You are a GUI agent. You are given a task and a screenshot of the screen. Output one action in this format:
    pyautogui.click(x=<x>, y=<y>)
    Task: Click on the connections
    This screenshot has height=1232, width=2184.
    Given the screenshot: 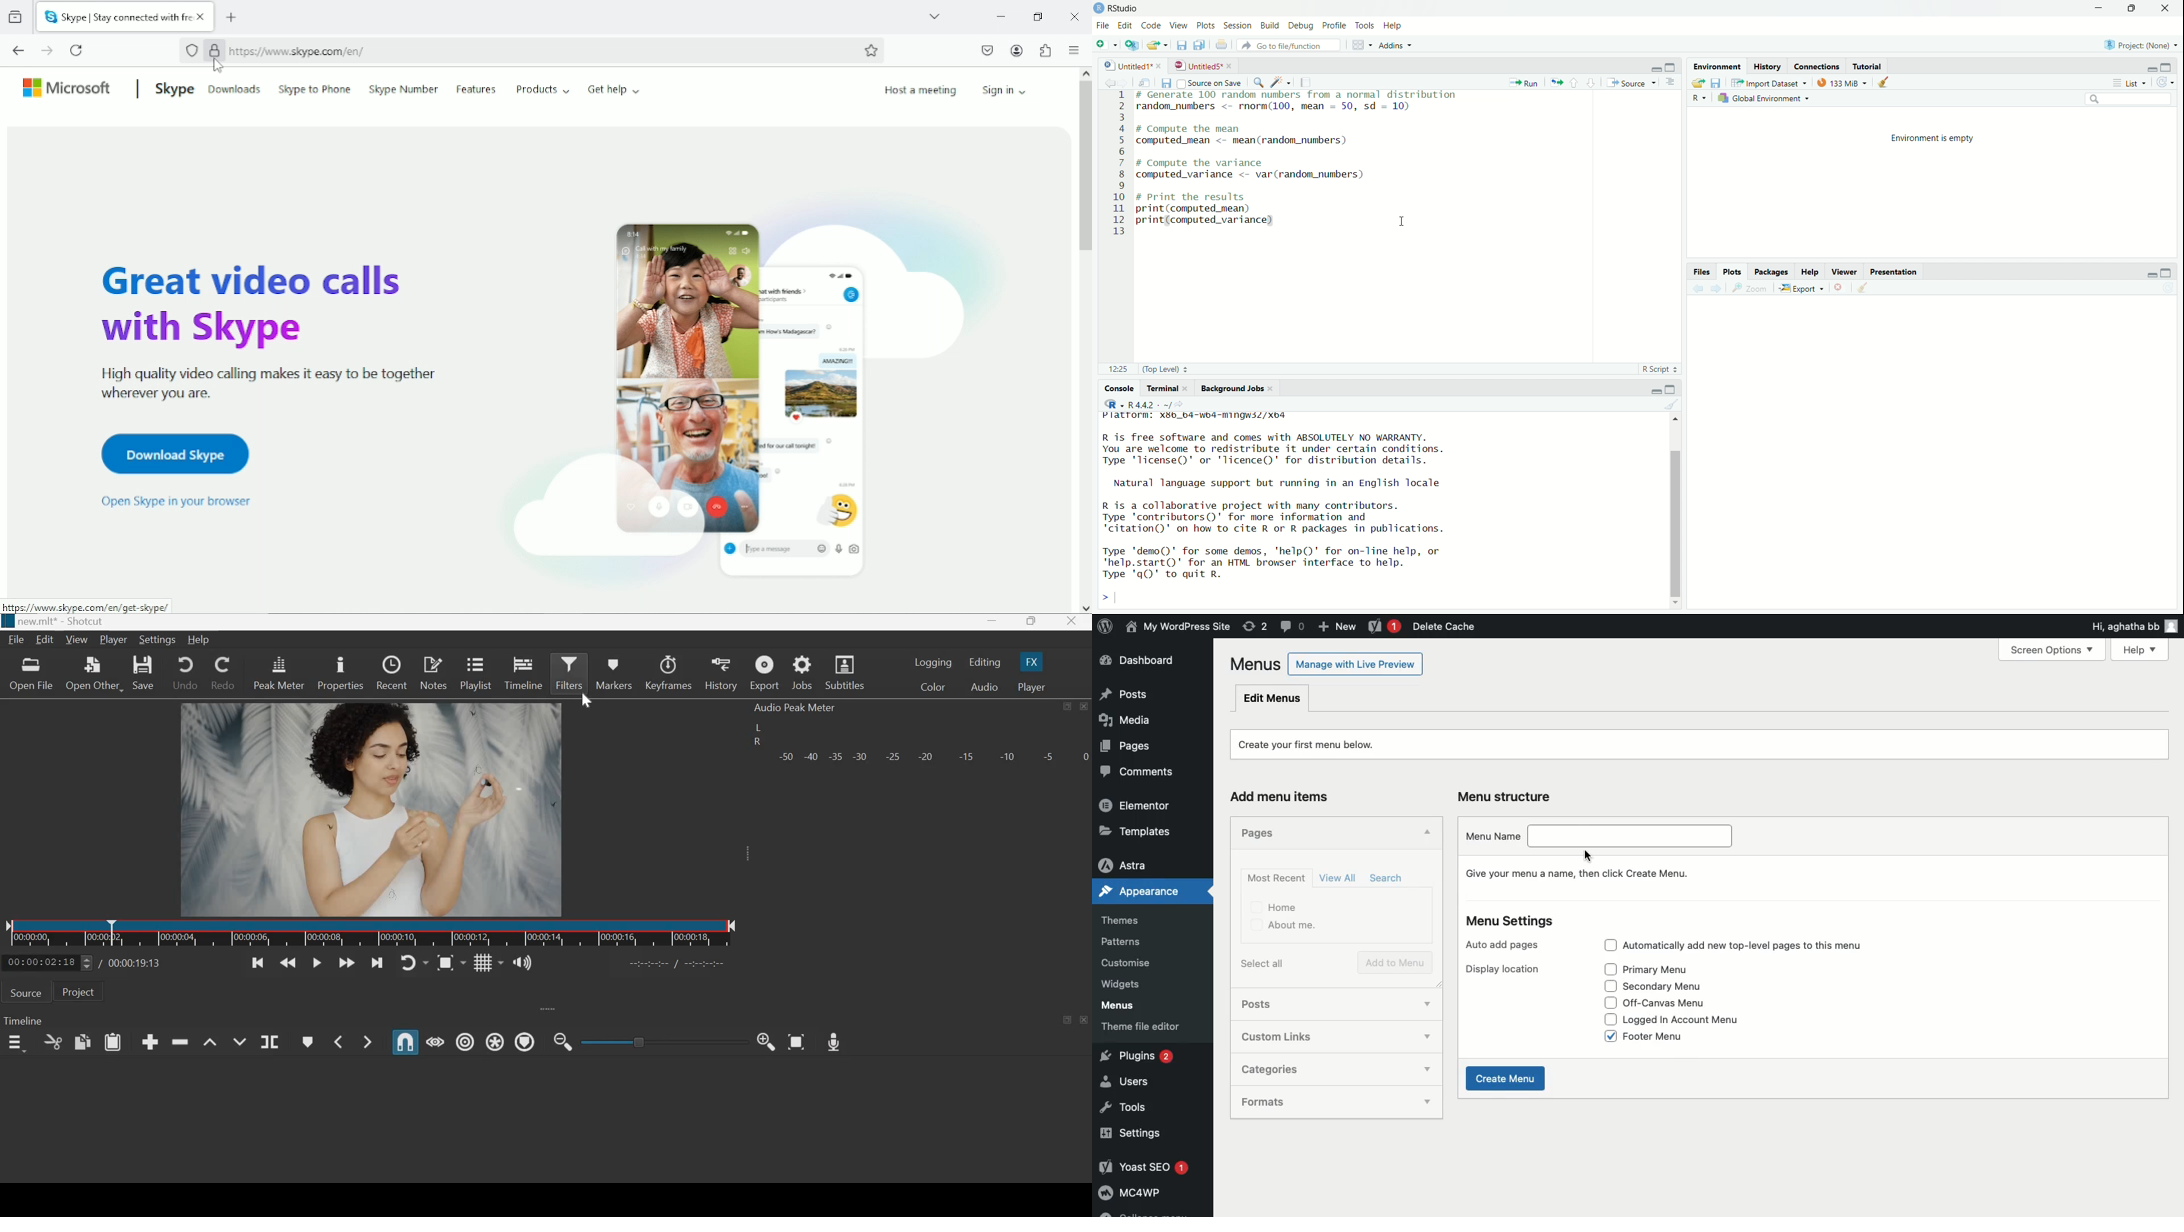 What is the action you would take?
    pyautogui.click(x=1817, y=67)
    